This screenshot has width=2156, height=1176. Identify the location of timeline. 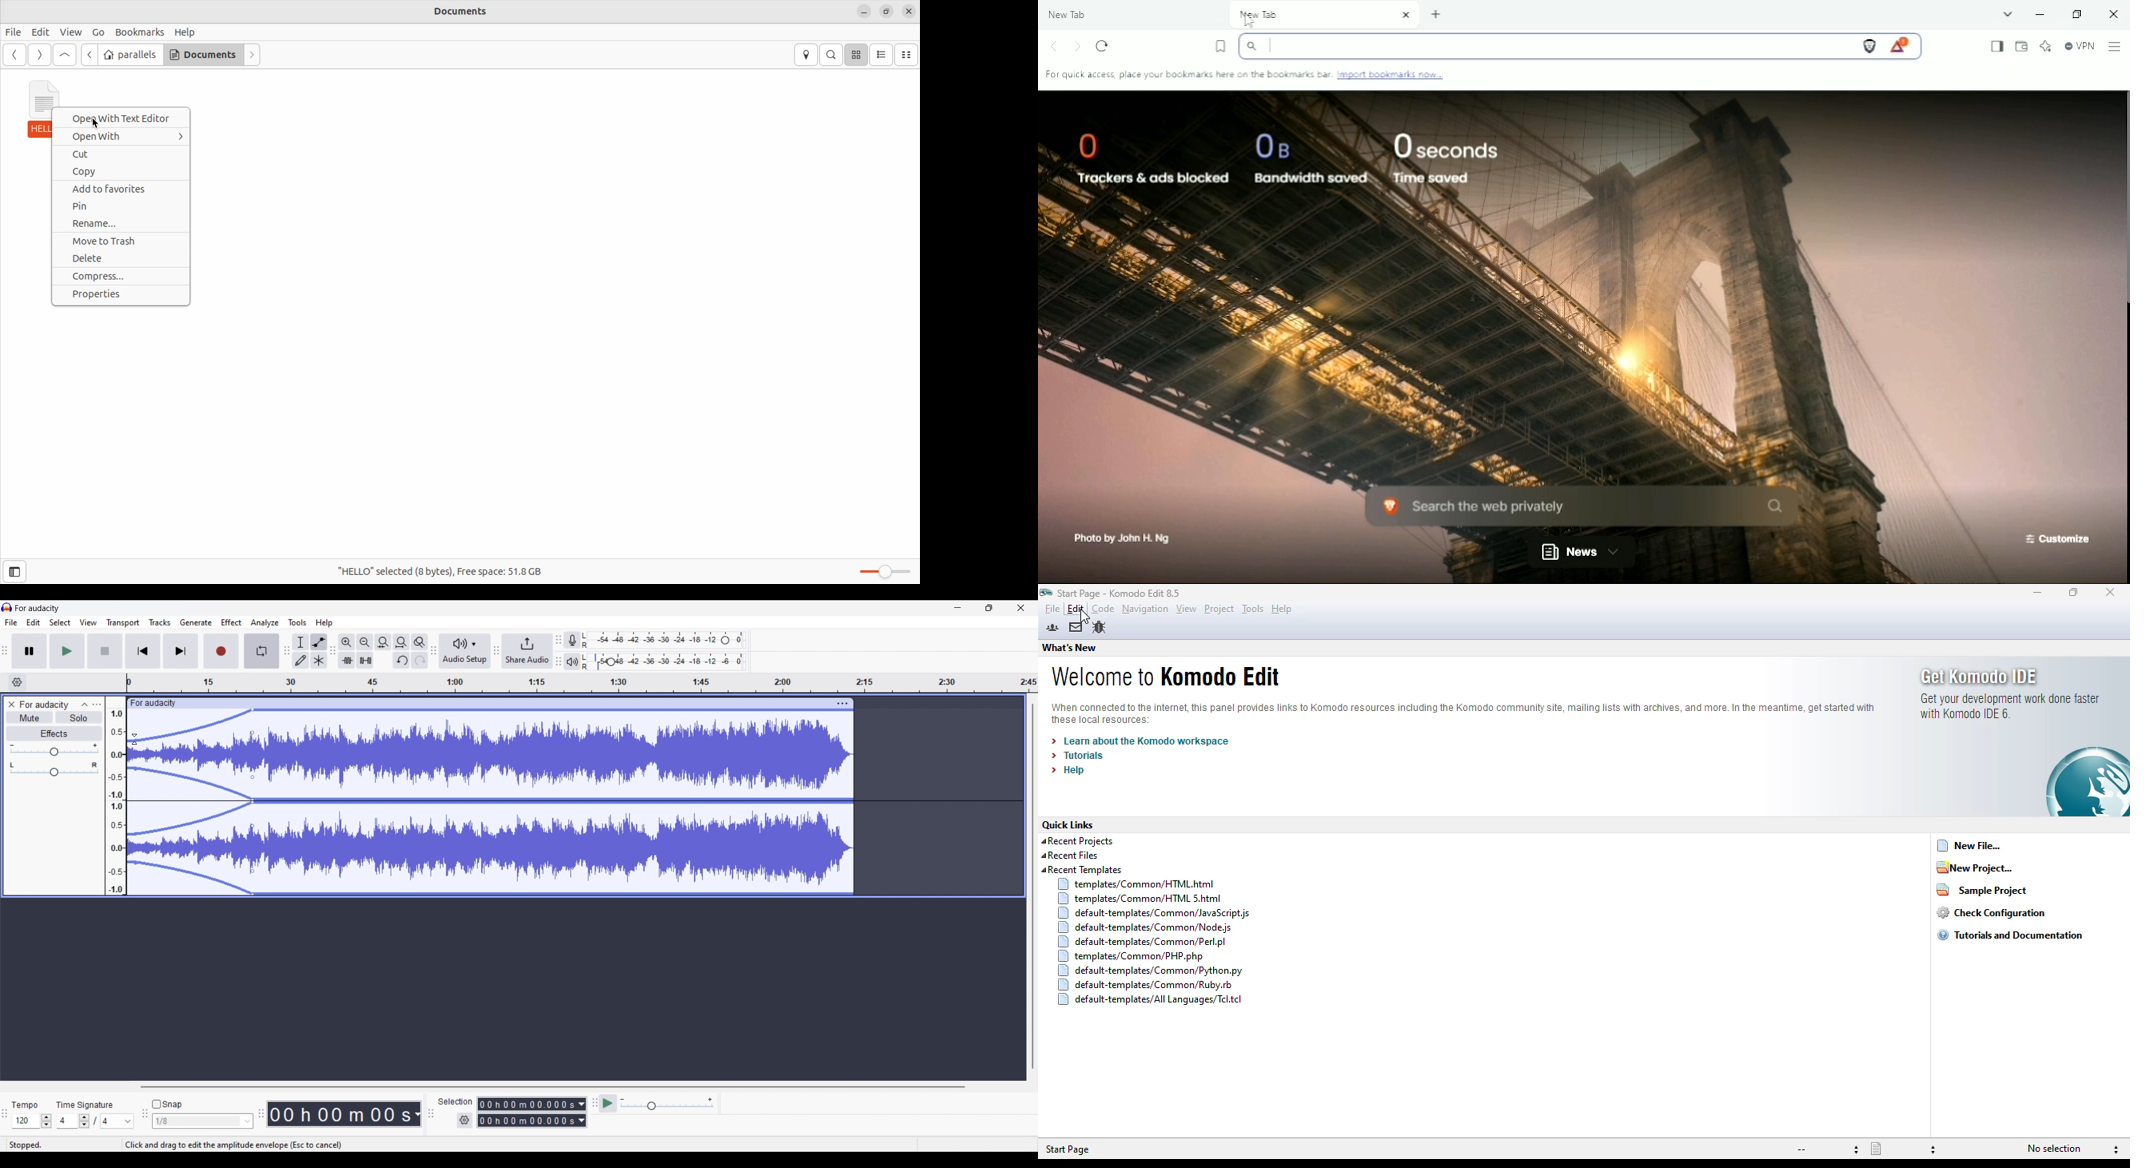
(582, 683).